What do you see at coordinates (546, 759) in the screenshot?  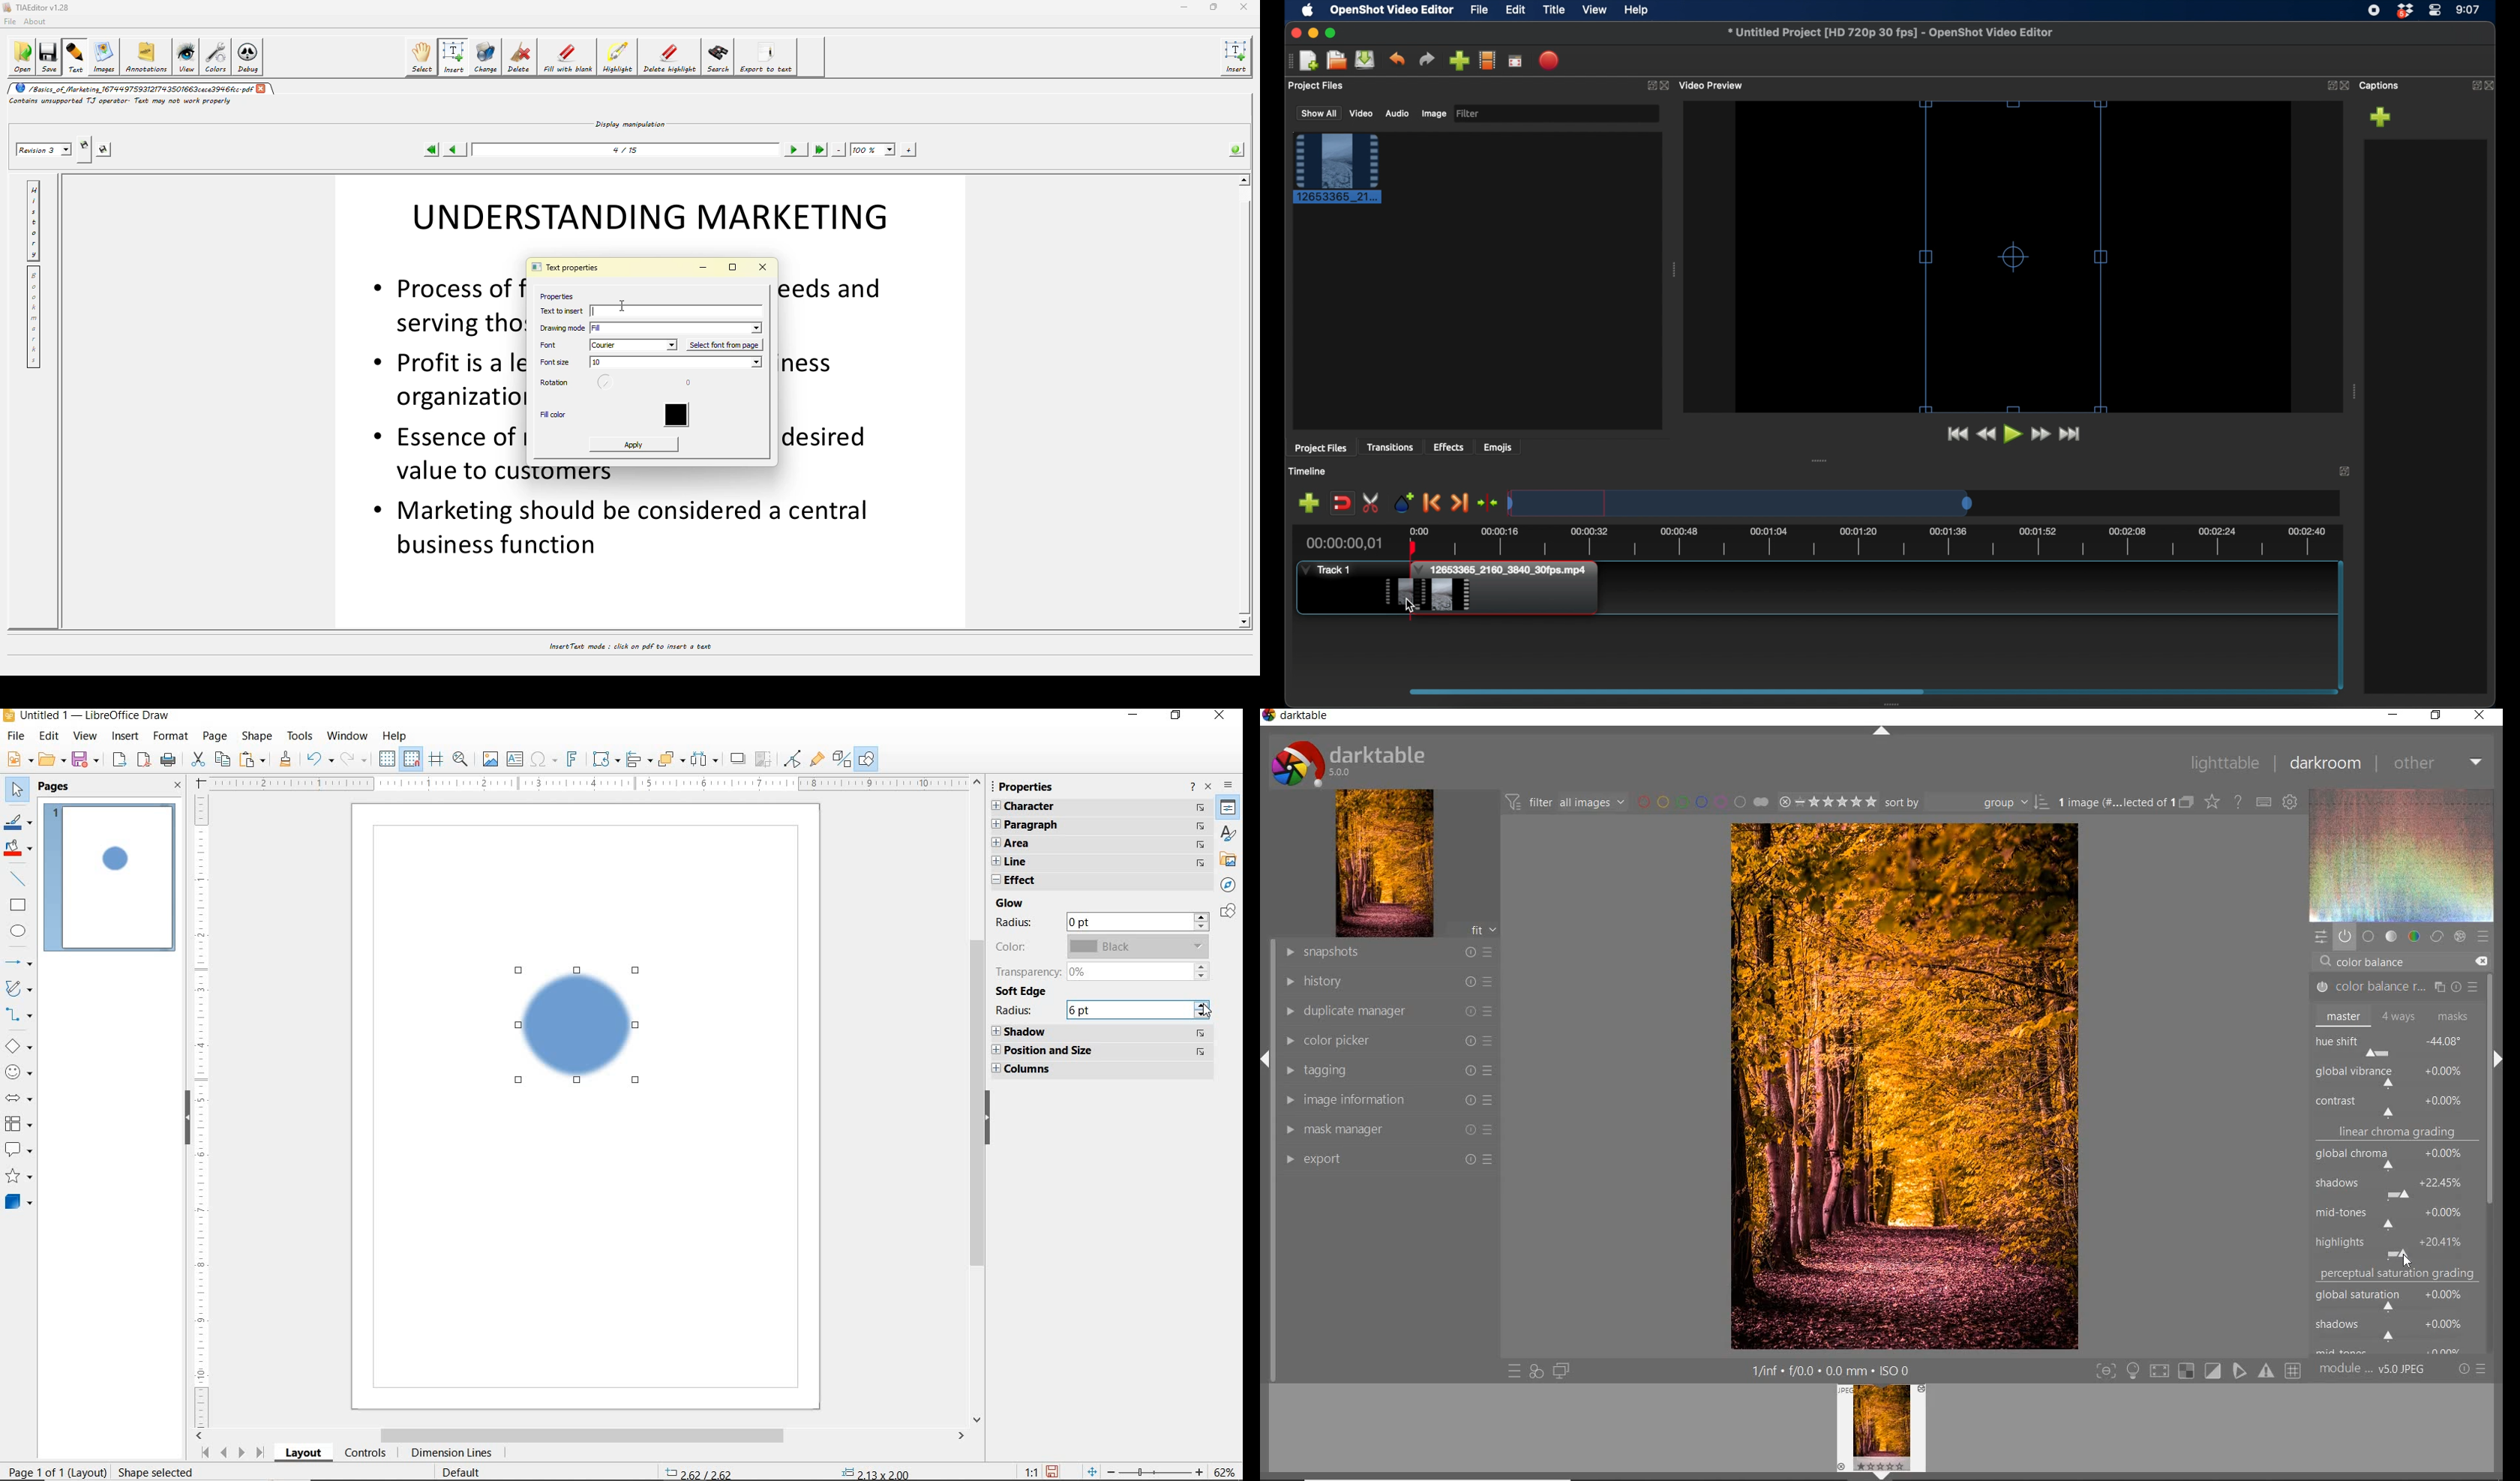 I see `INSERT SPECIAL CHARACTERS` at bounding box center [546, 759].